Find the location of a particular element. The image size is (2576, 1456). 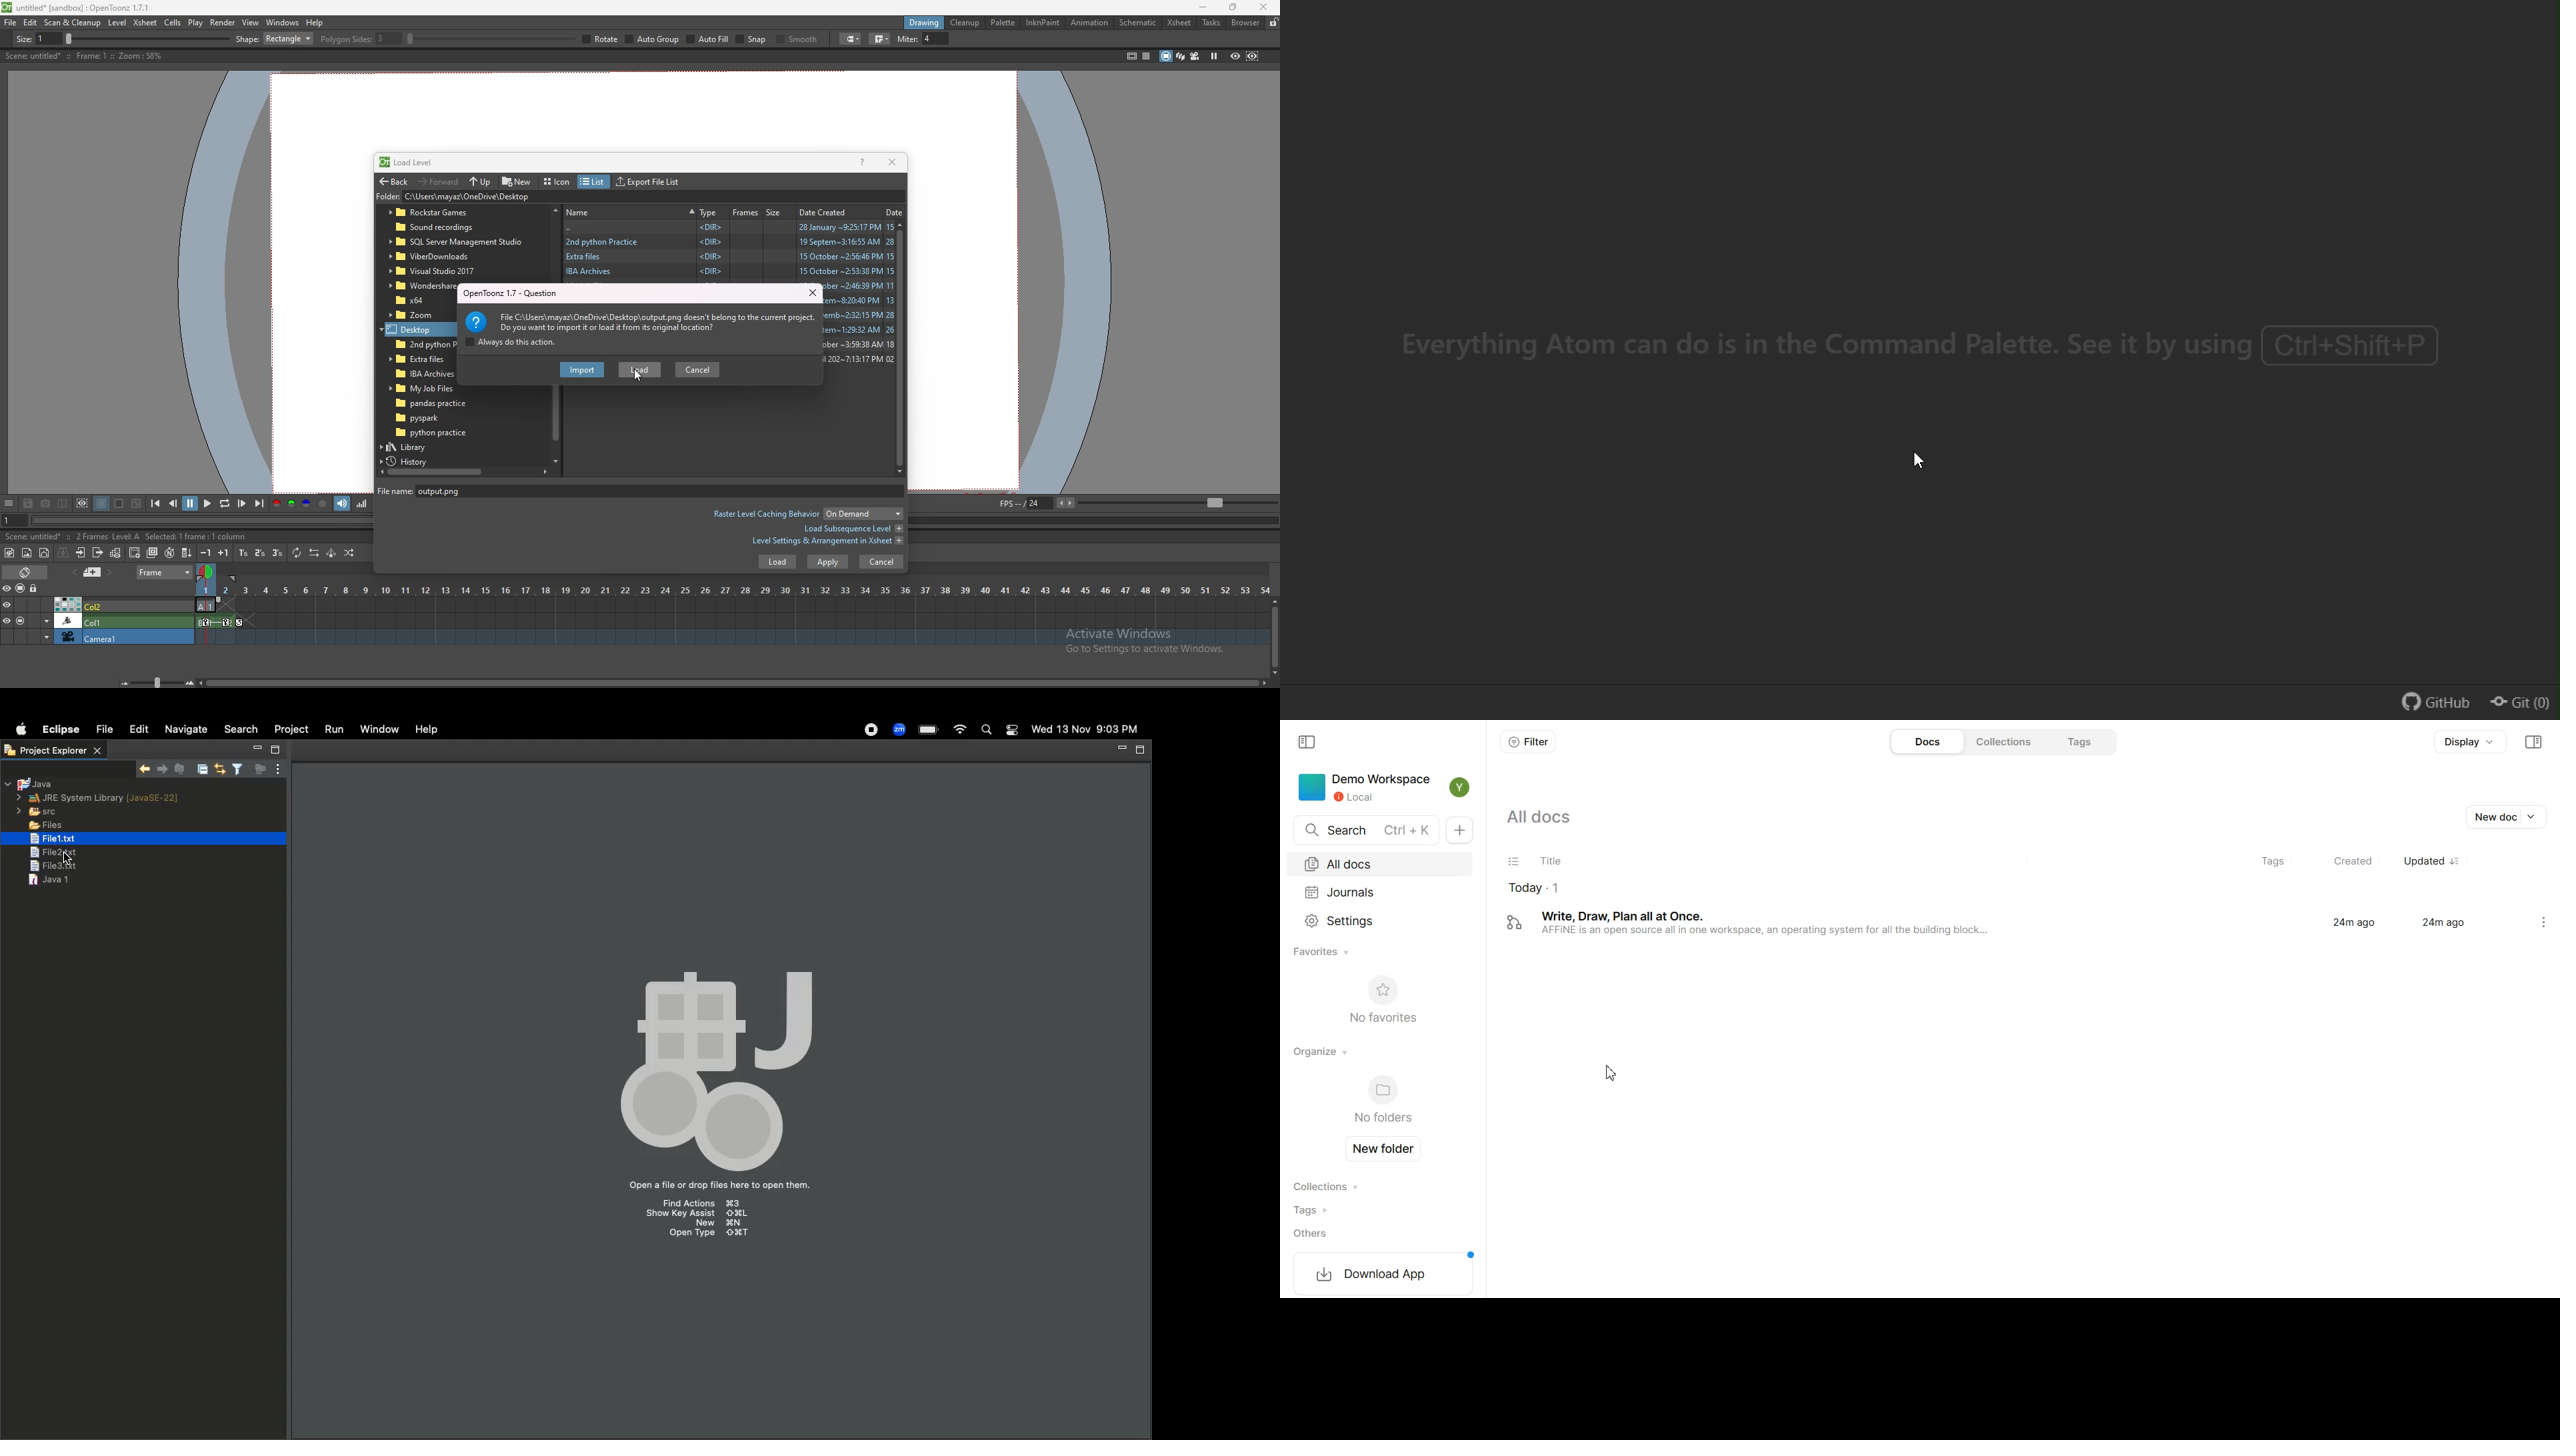

swing is located at coordinates (331, 553).